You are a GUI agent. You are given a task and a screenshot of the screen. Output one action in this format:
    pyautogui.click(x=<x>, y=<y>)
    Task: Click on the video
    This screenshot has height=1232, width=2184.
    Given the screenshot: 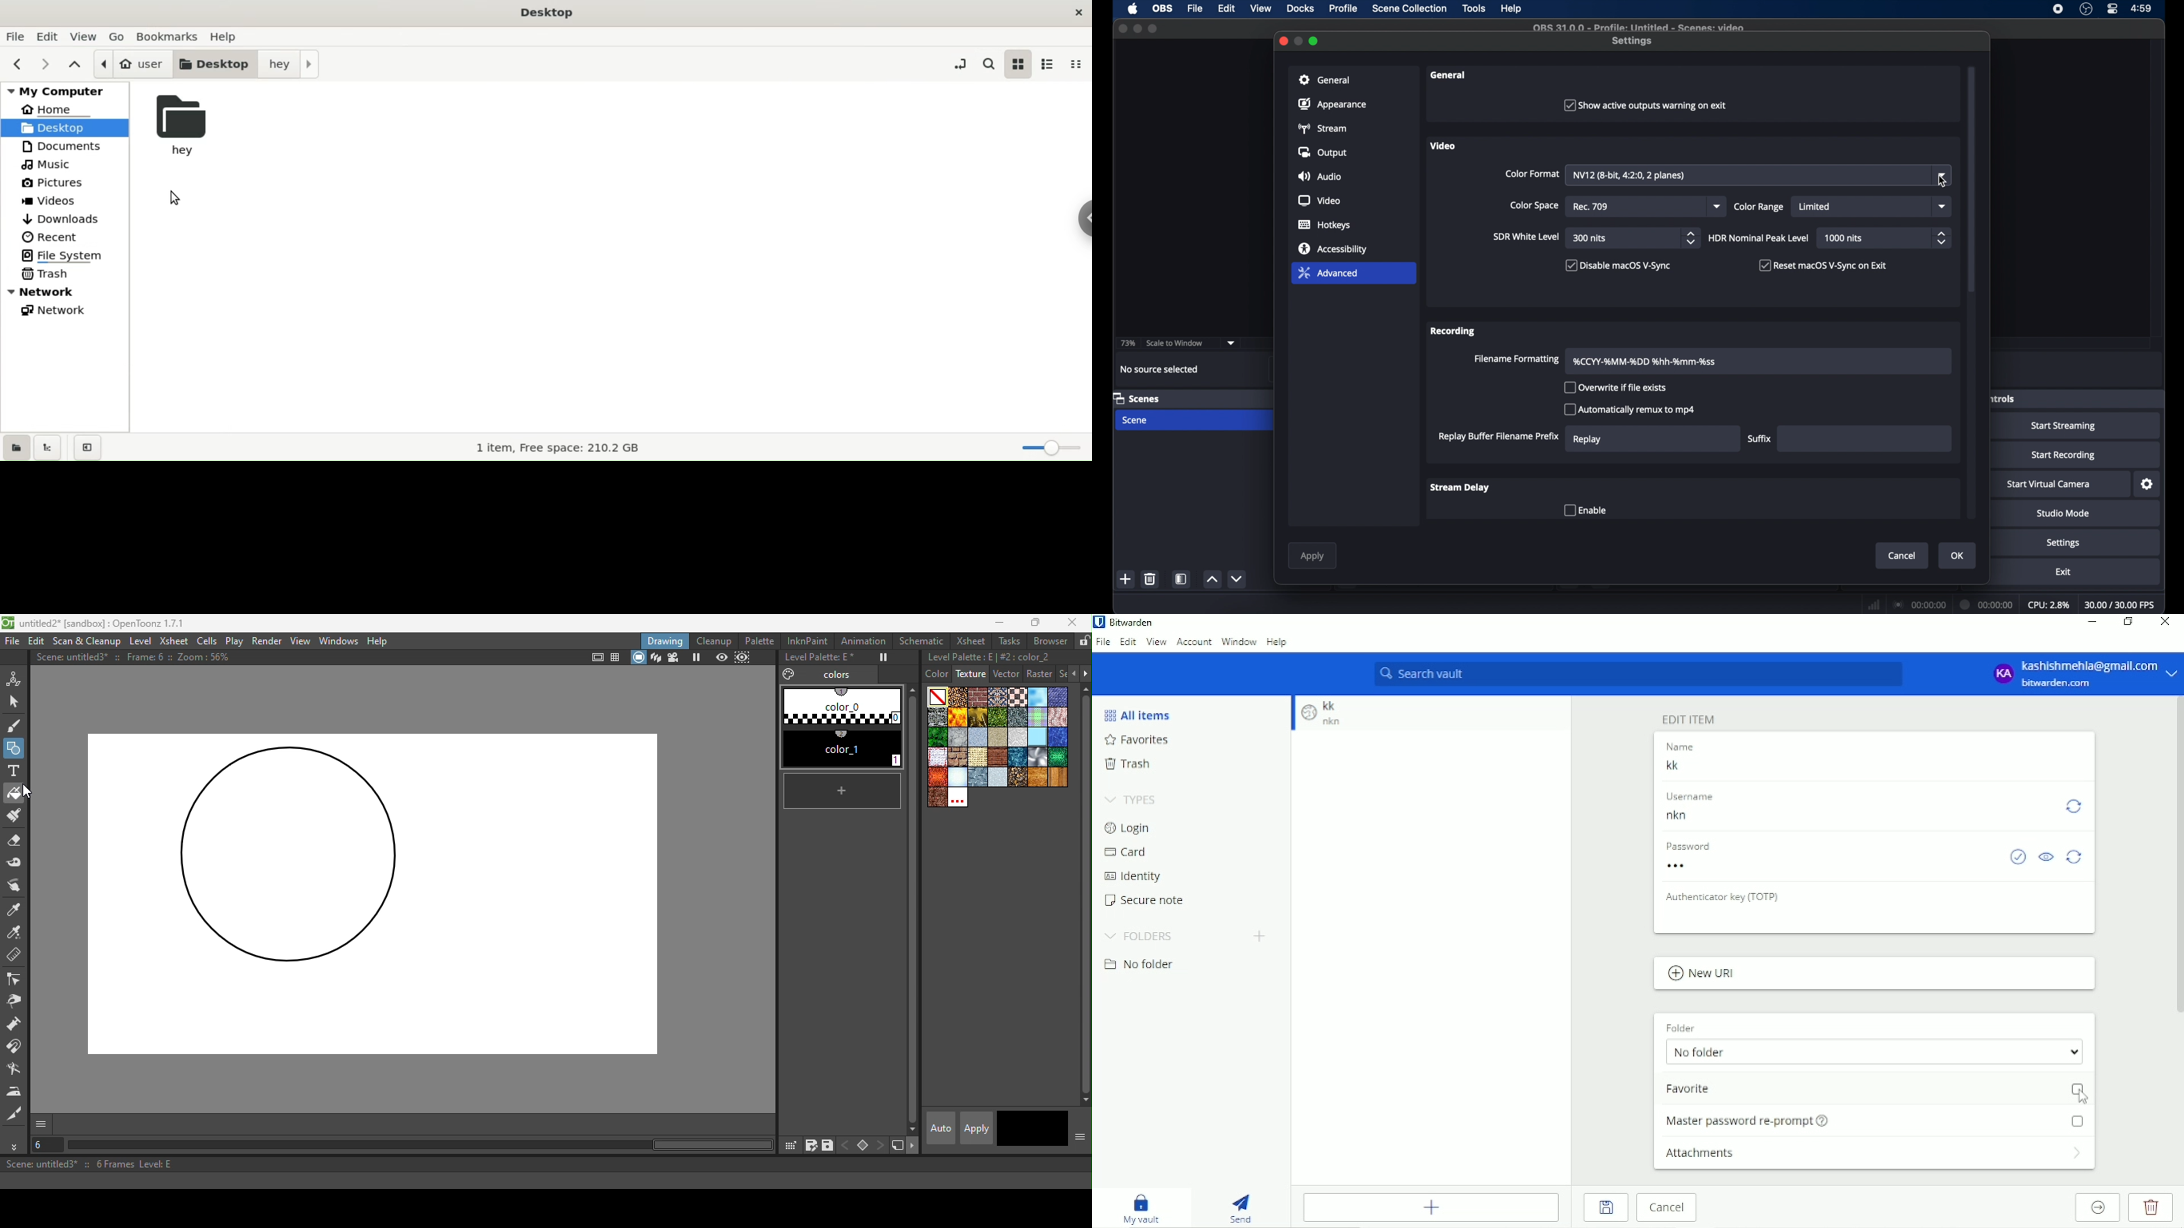 What is the action you would take?
    pyautogui.click(x=1444, y=146)
    